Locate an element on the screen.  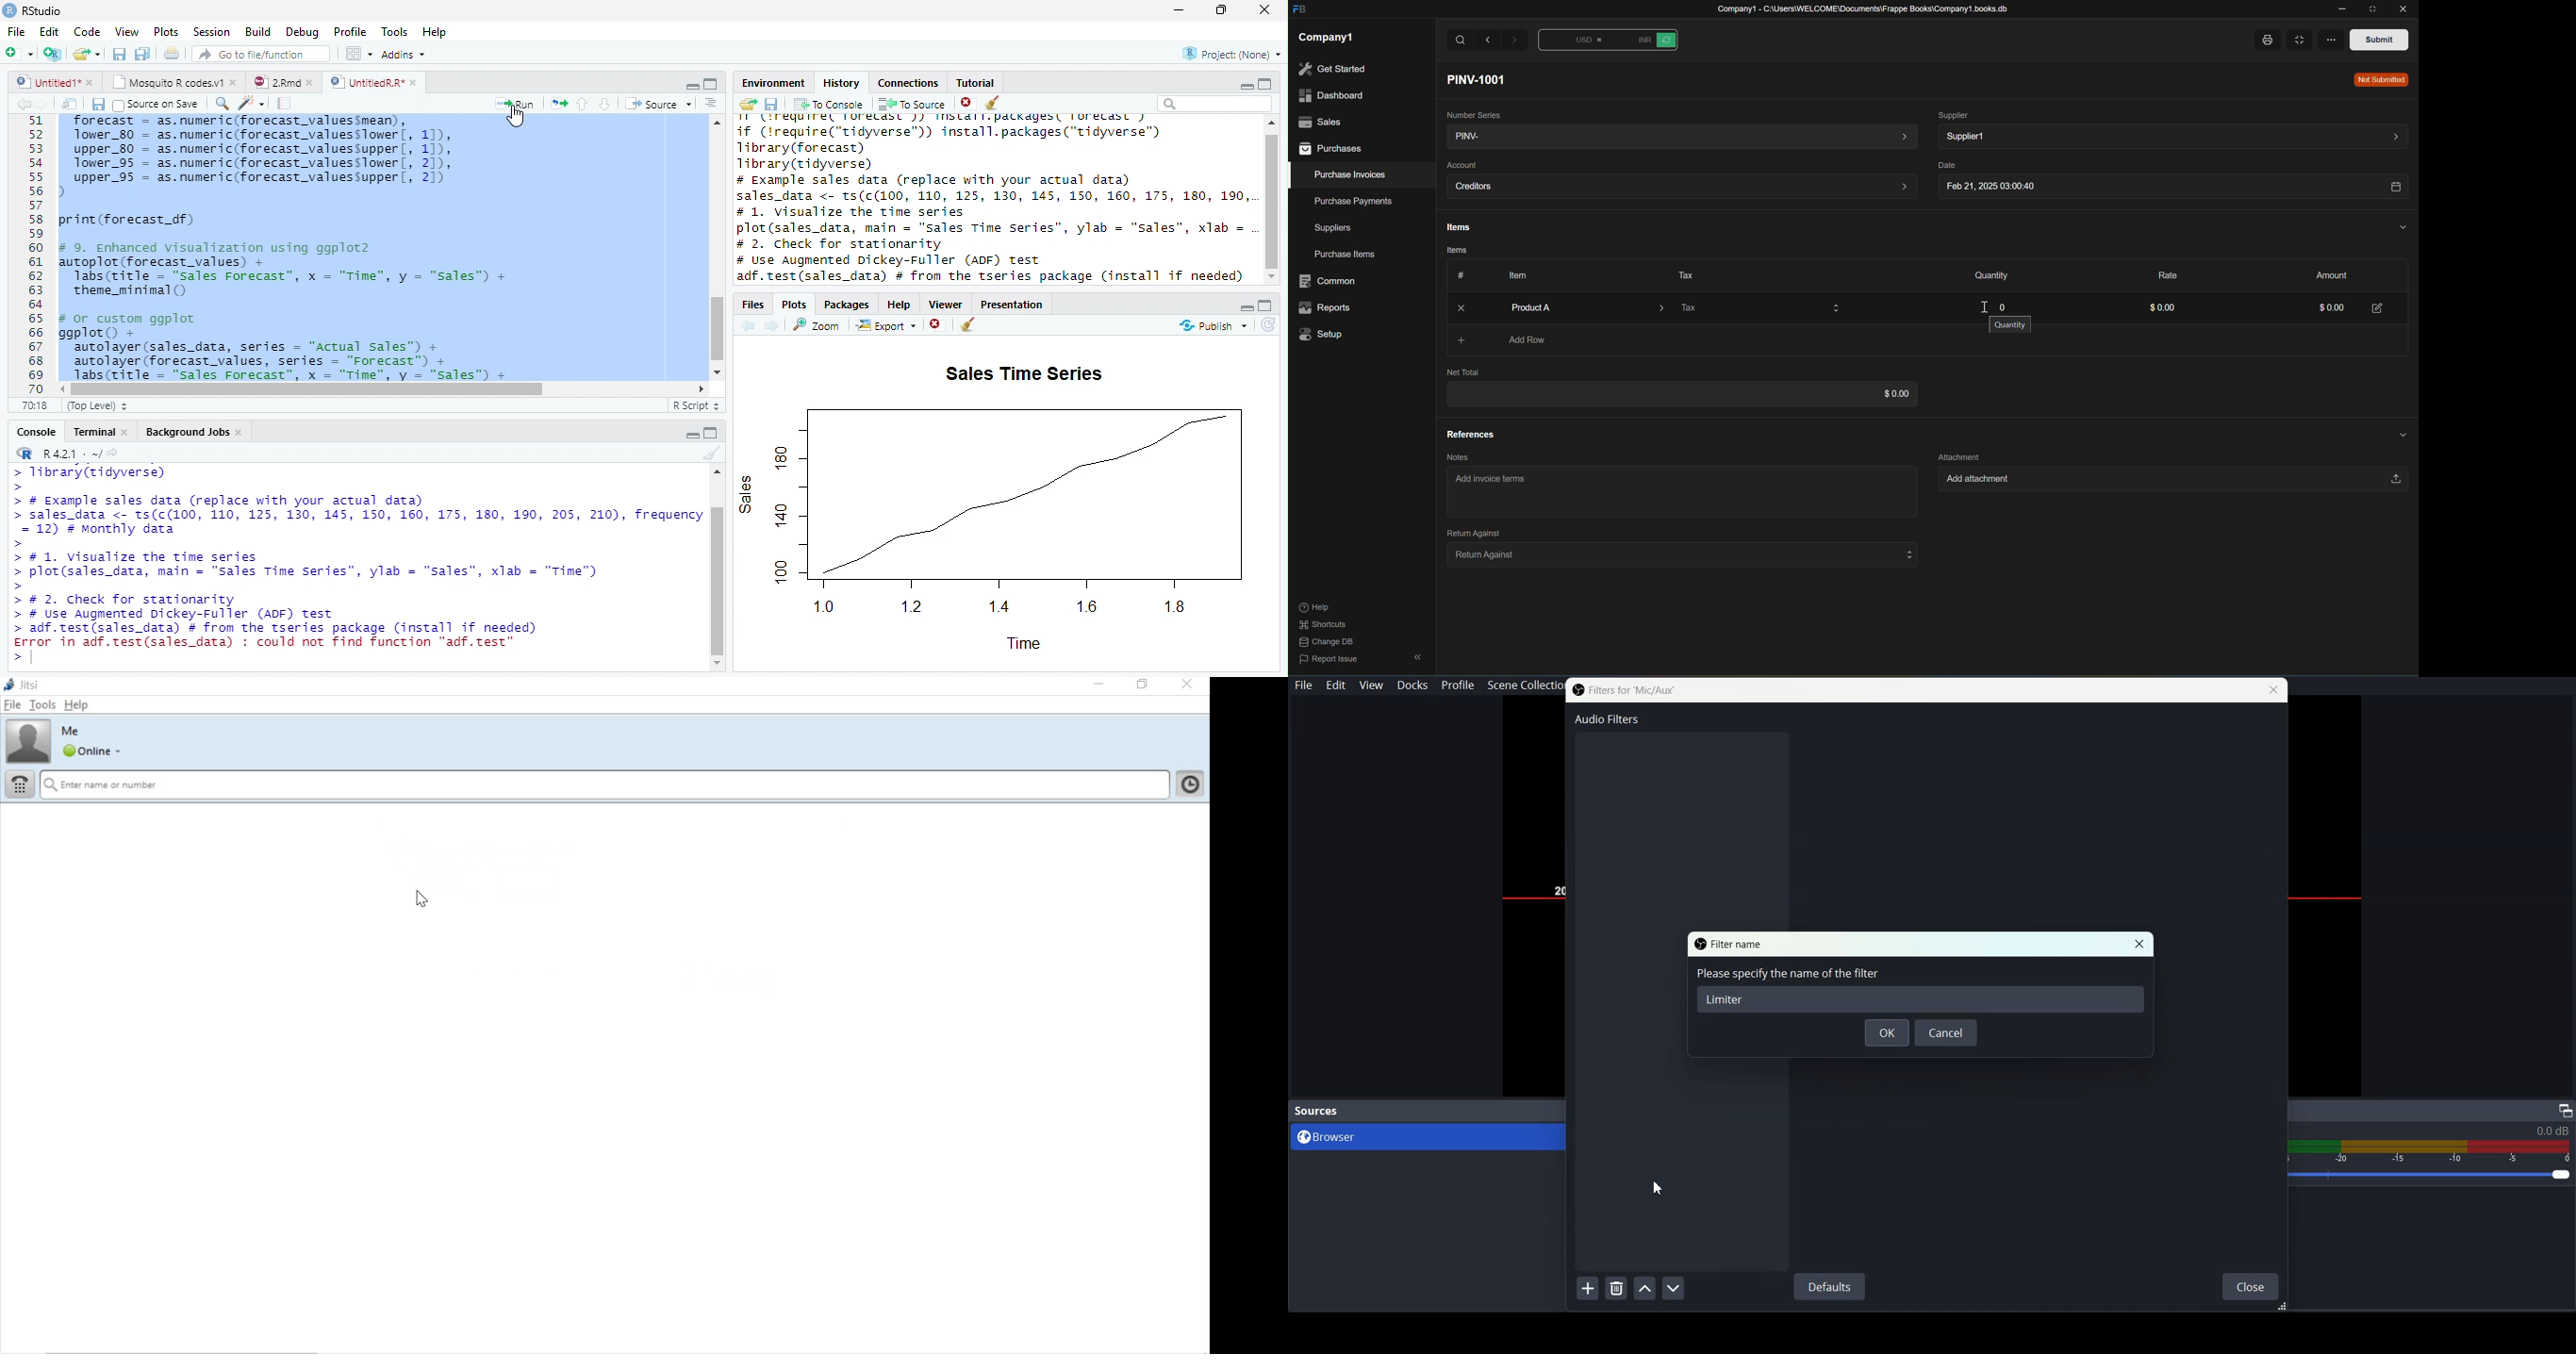
 is located at coordinates (1457, 275).